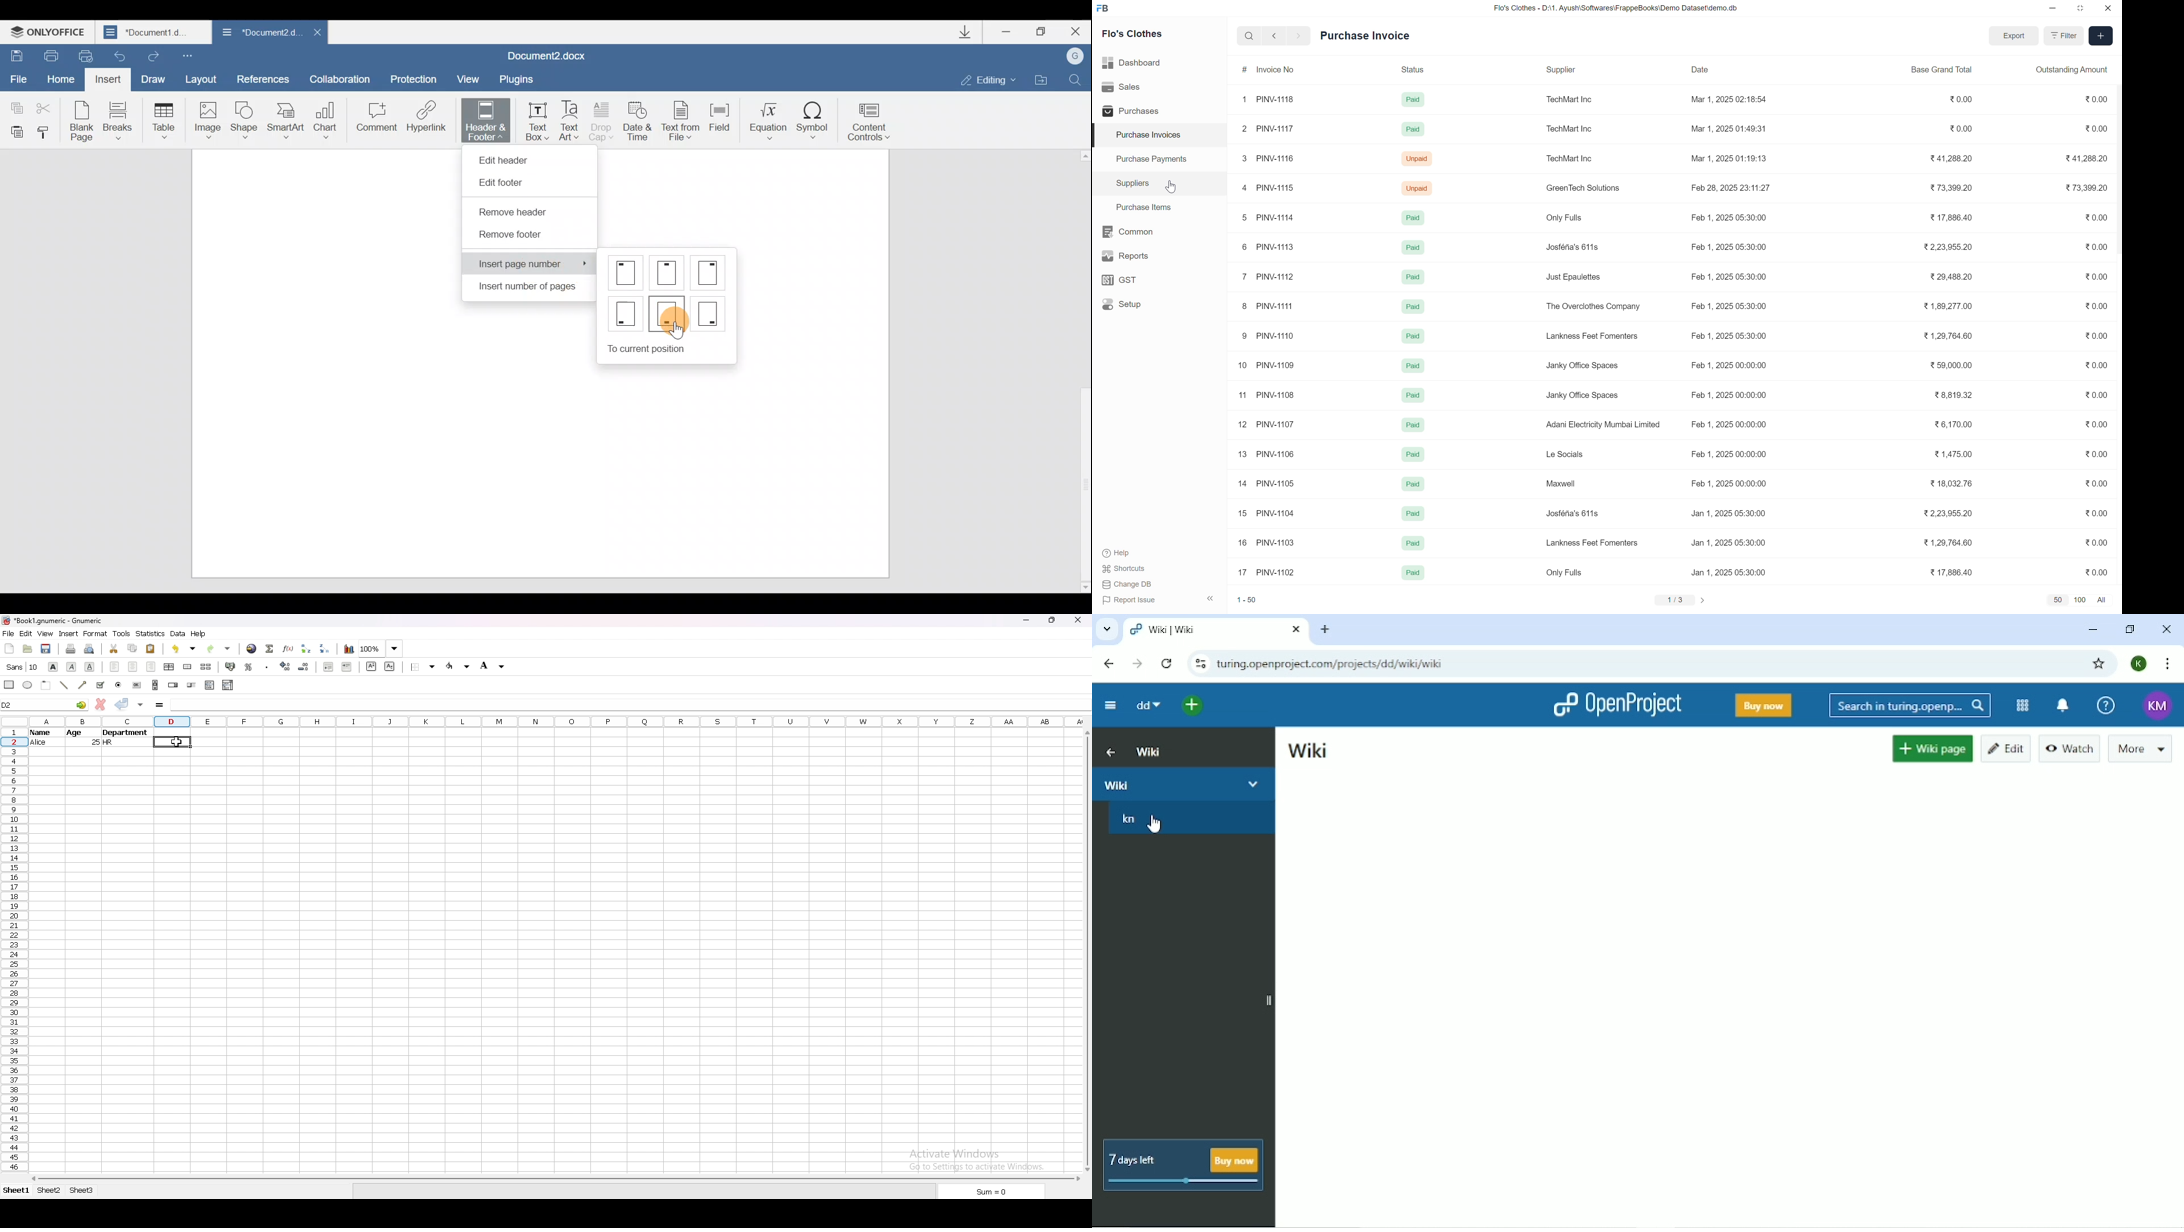 Image resolution: width=2184 pixels, height=1232 pixels. What do you see at coordinates (2093, 218) in the screenshot?
I see `0.00` at bounding box center [2093, 218].